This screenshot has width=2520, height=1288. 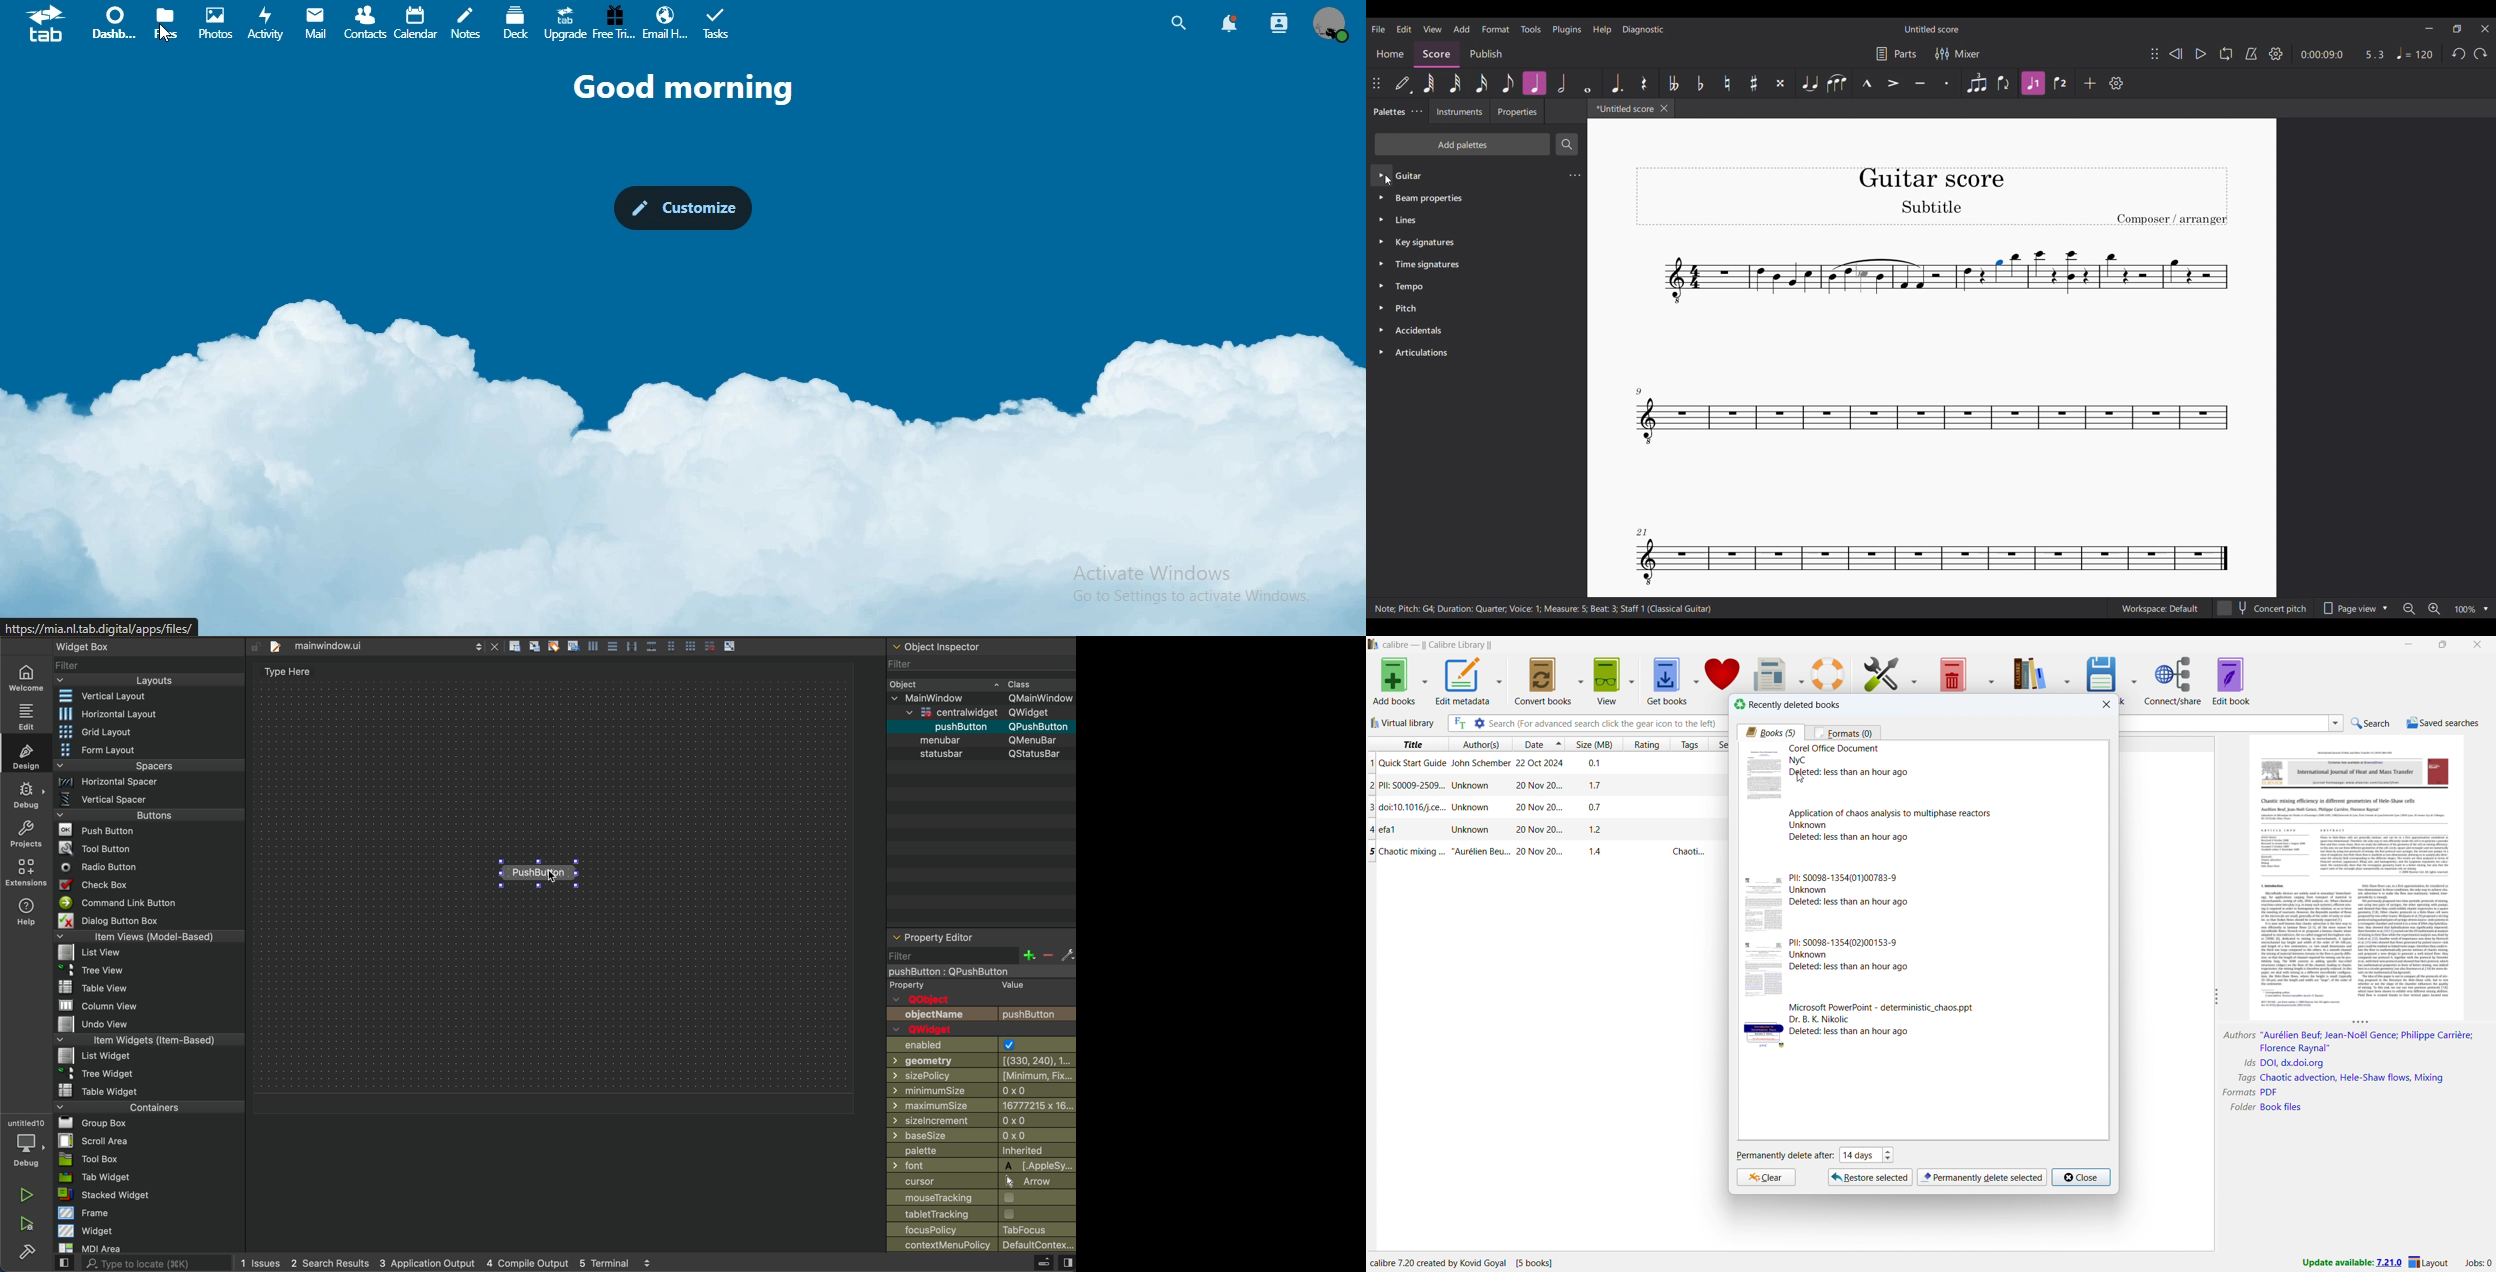 What do you see at coordinates (2134, 679) in the screenshot?
I see `save to disk options` at bounding box center [2134, 679].